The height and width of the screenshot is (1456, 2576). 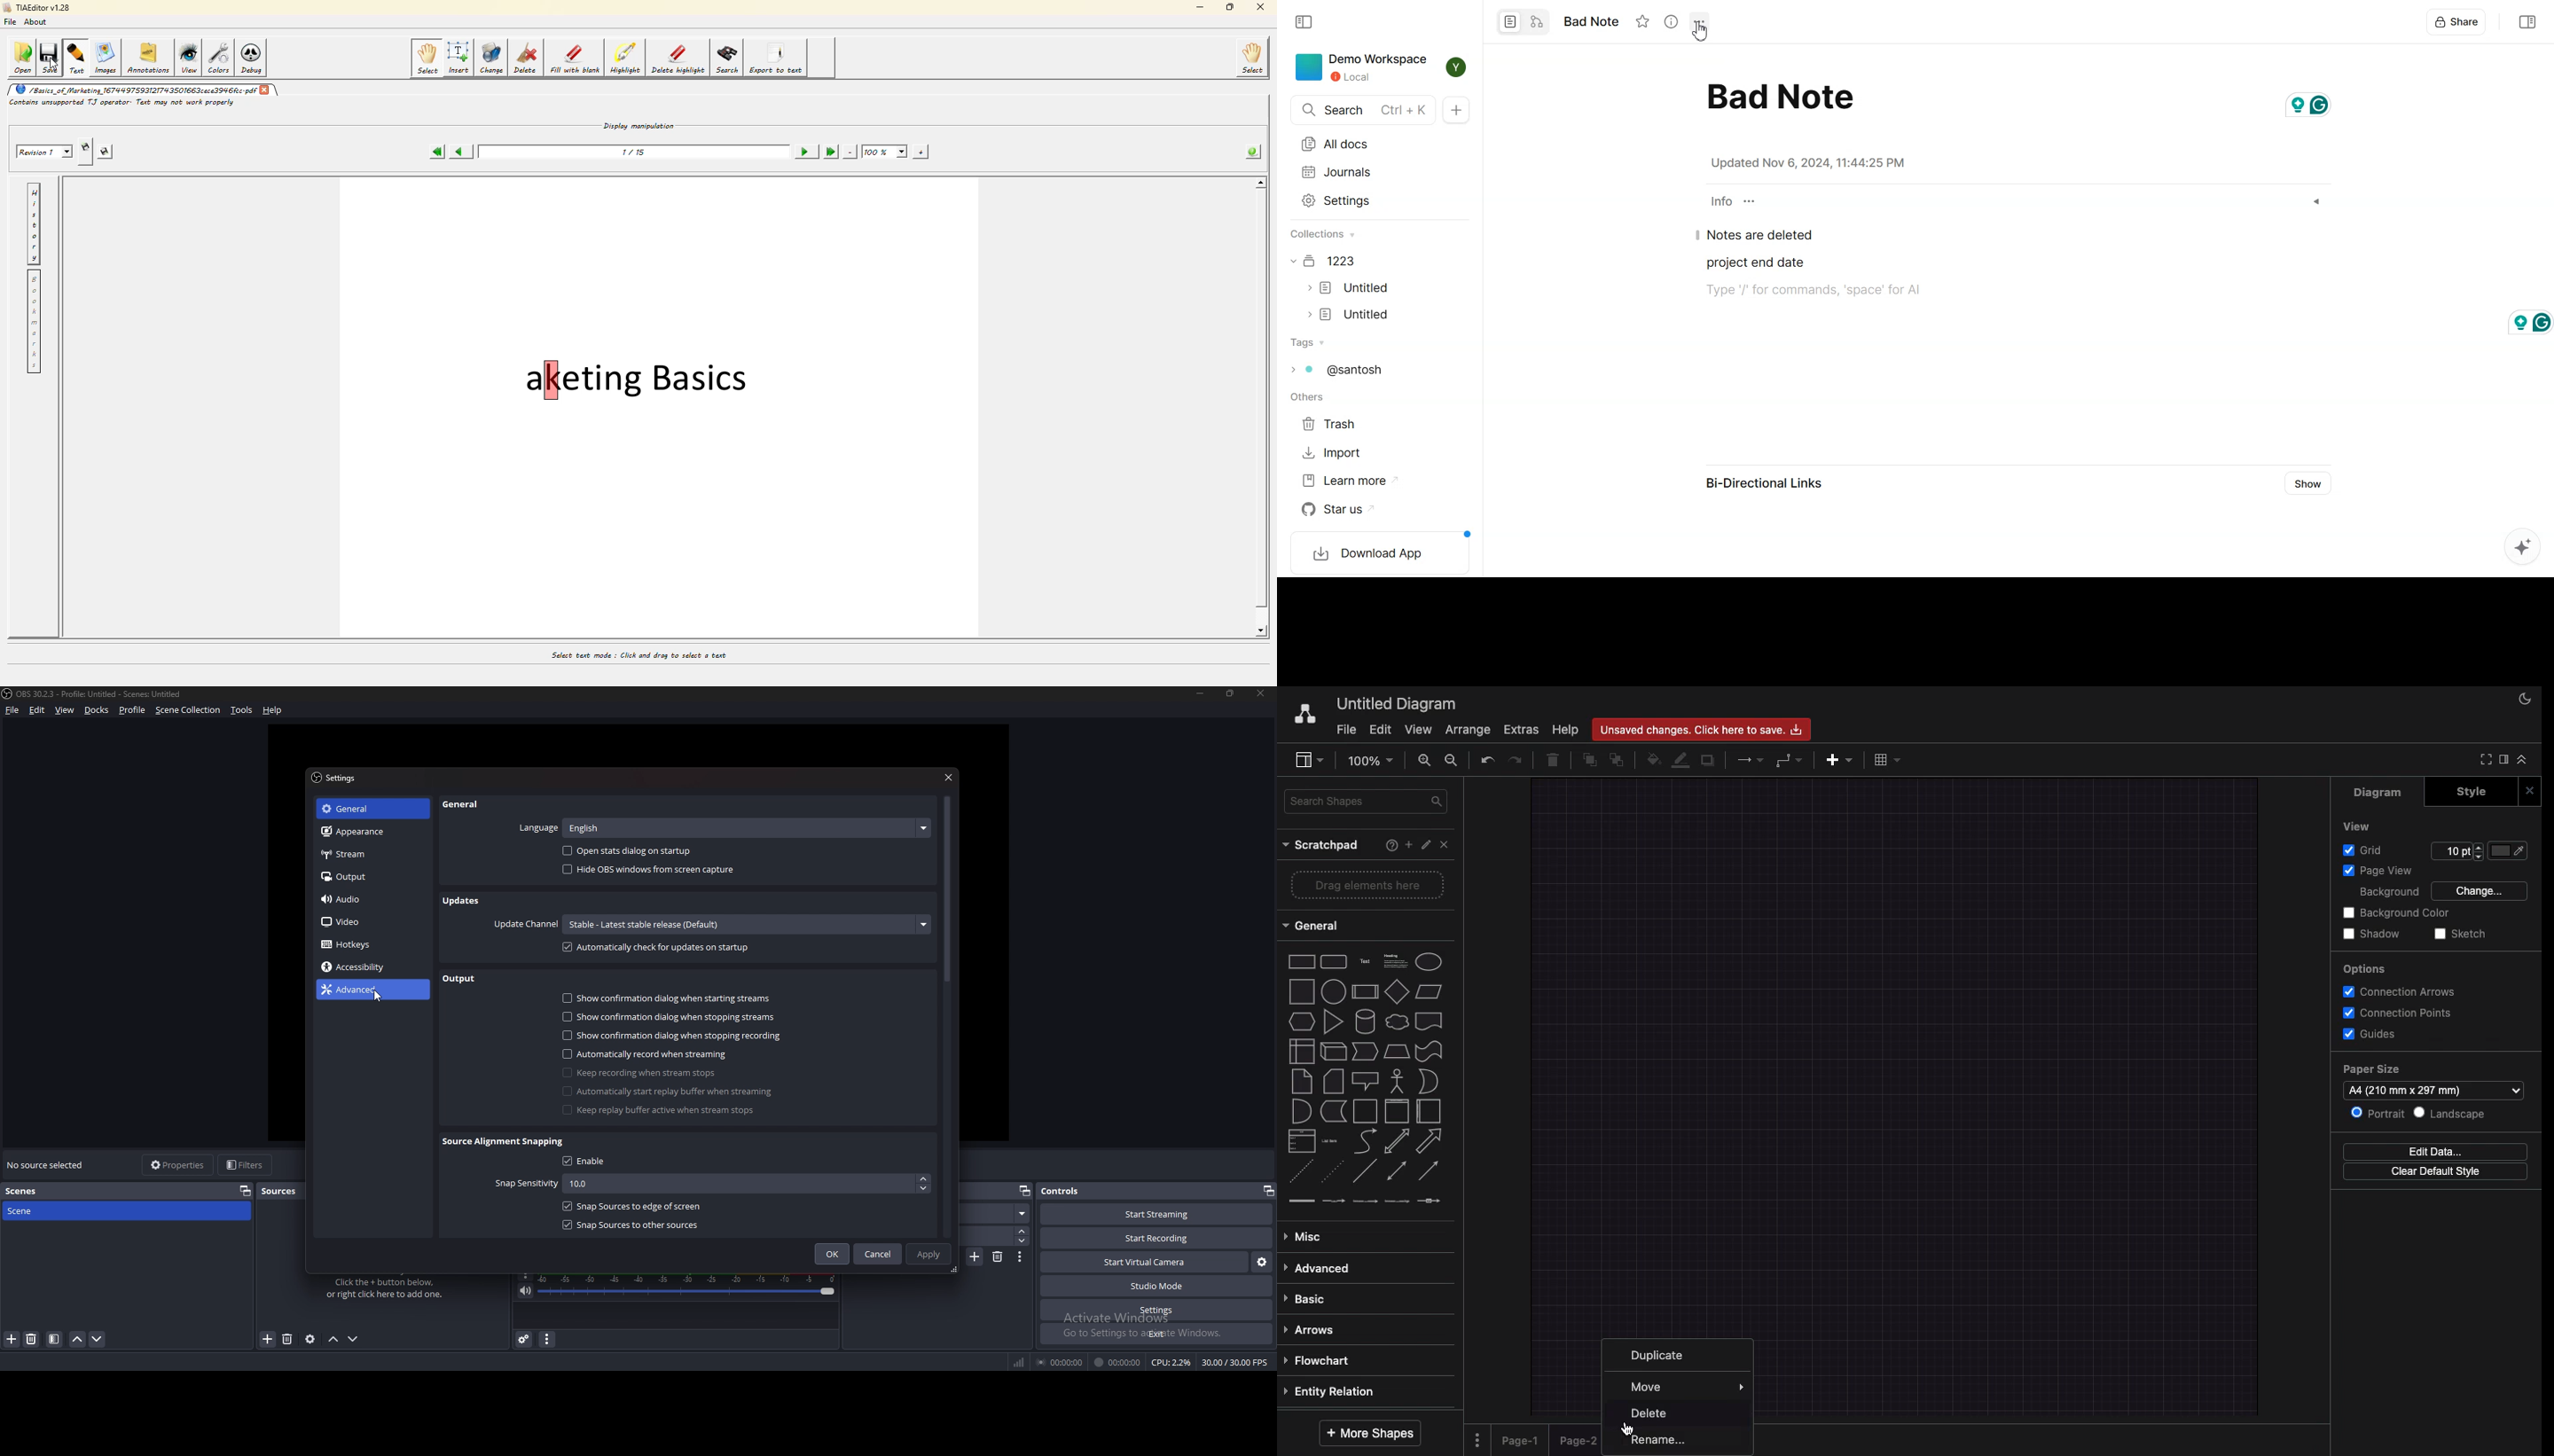 I want to click on Appearance, so click(x=366, y=831).